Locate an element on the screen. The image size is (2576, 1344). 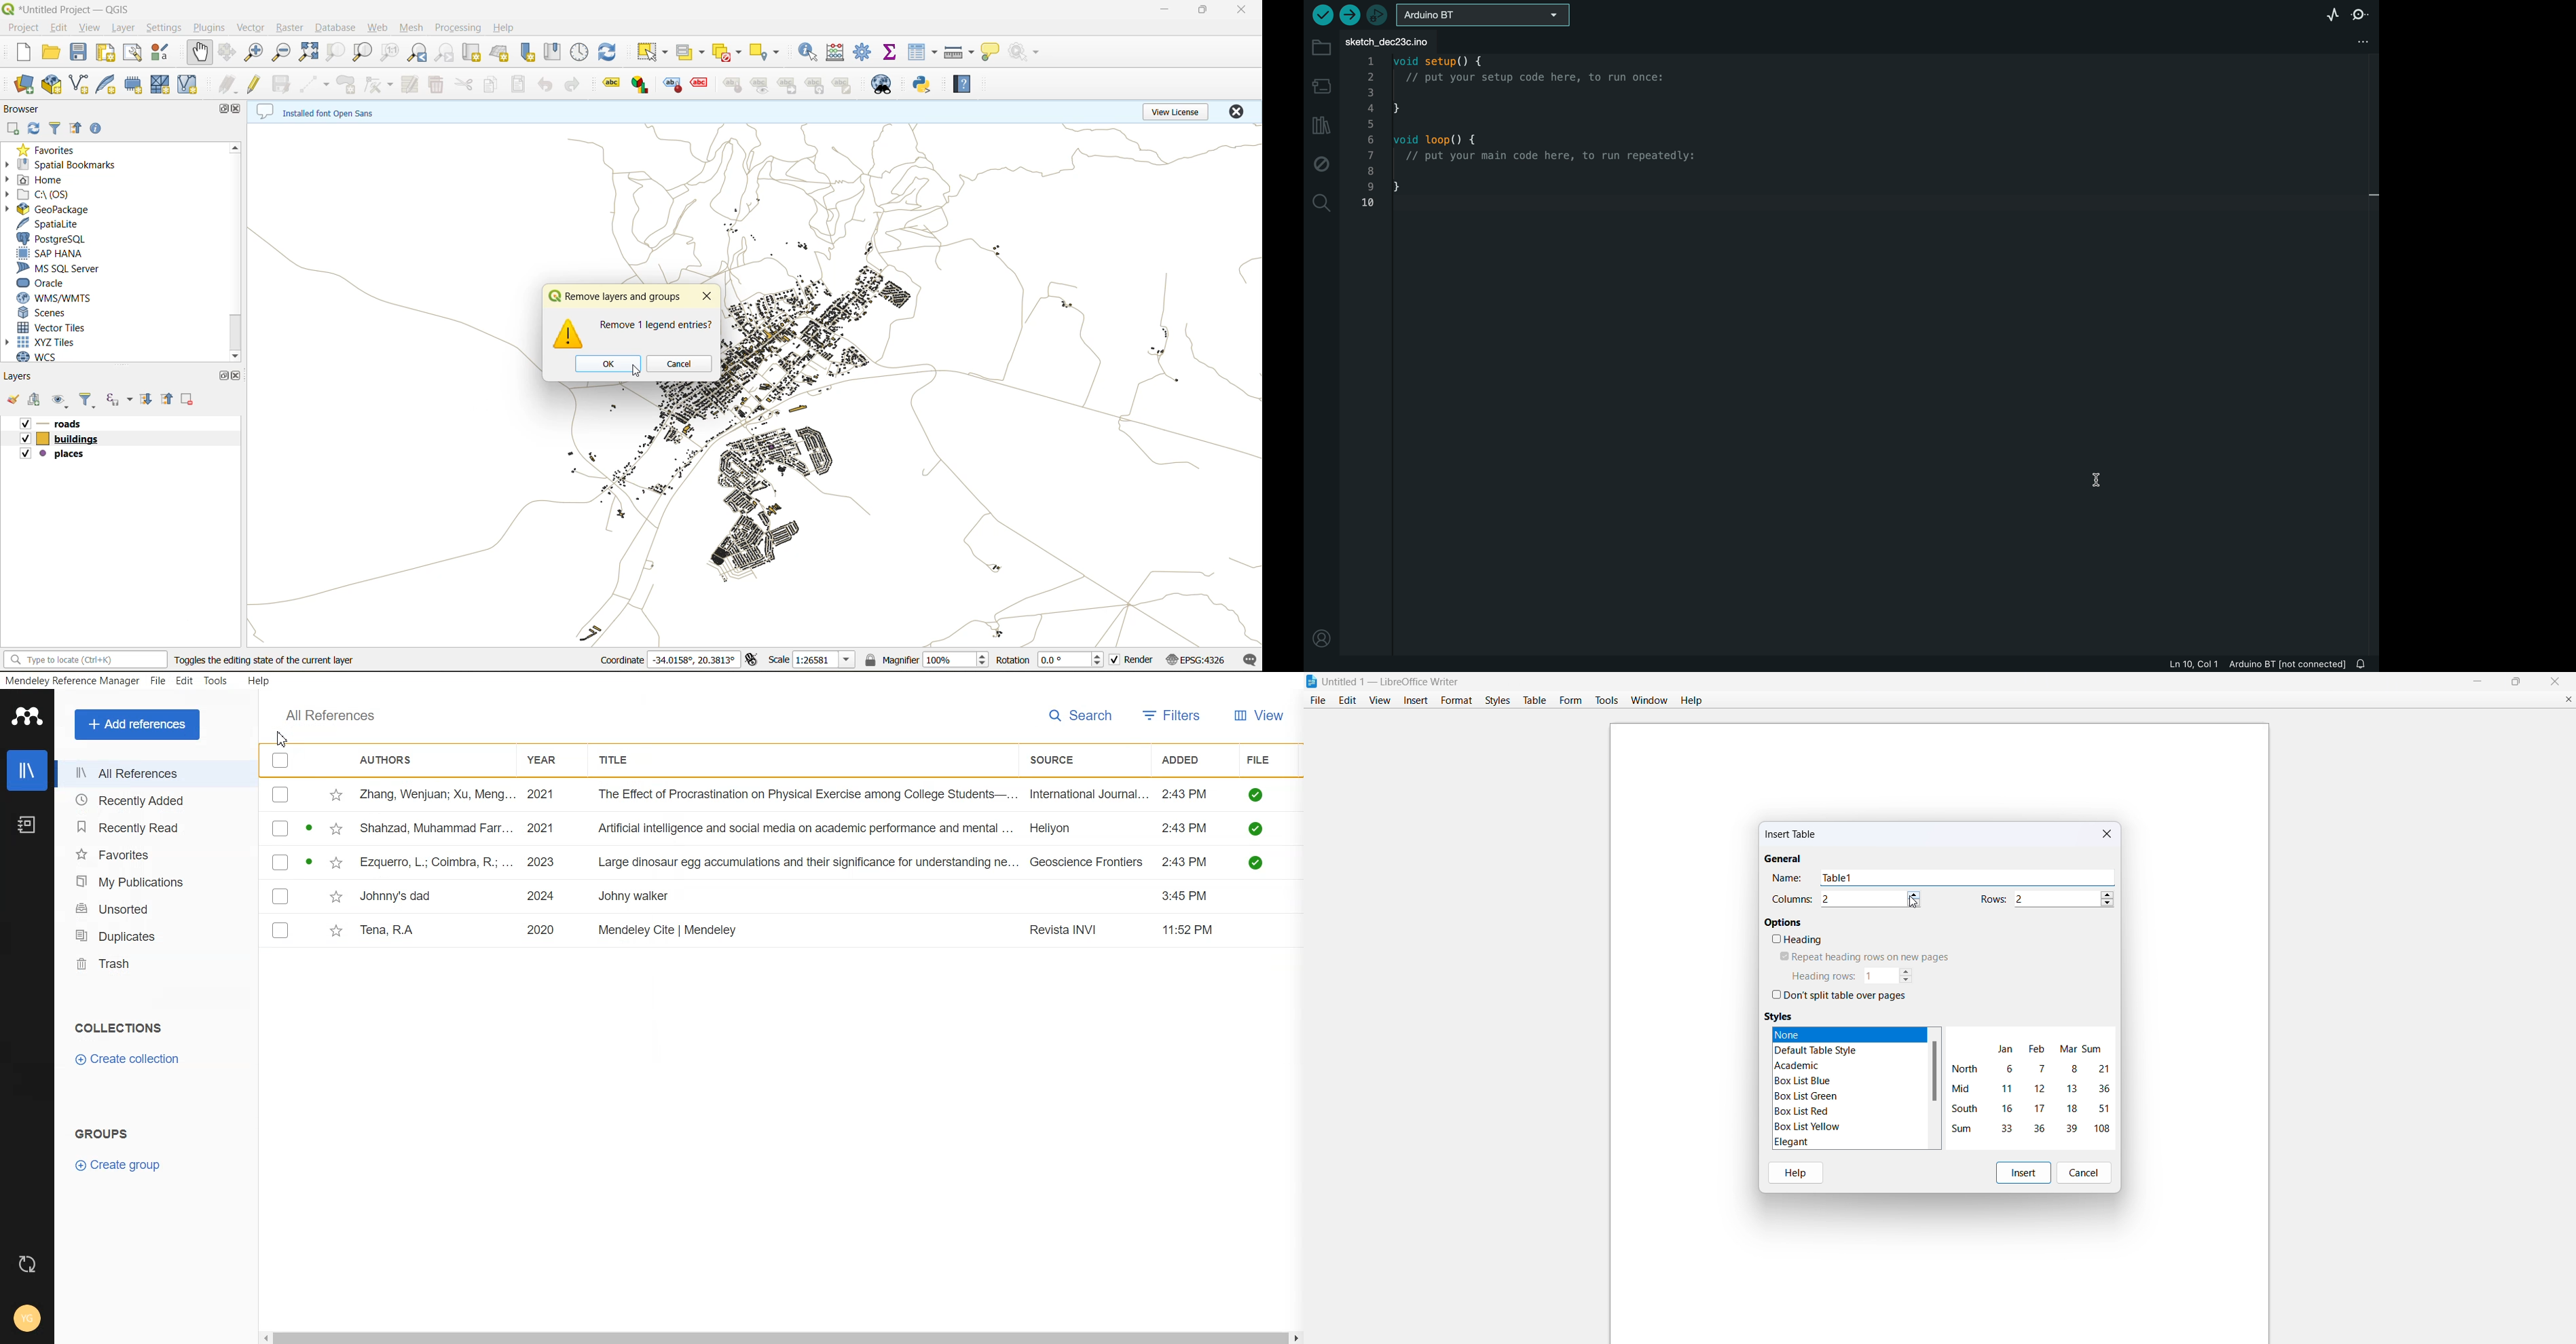
academic is located at coordinates (1800, 1065).